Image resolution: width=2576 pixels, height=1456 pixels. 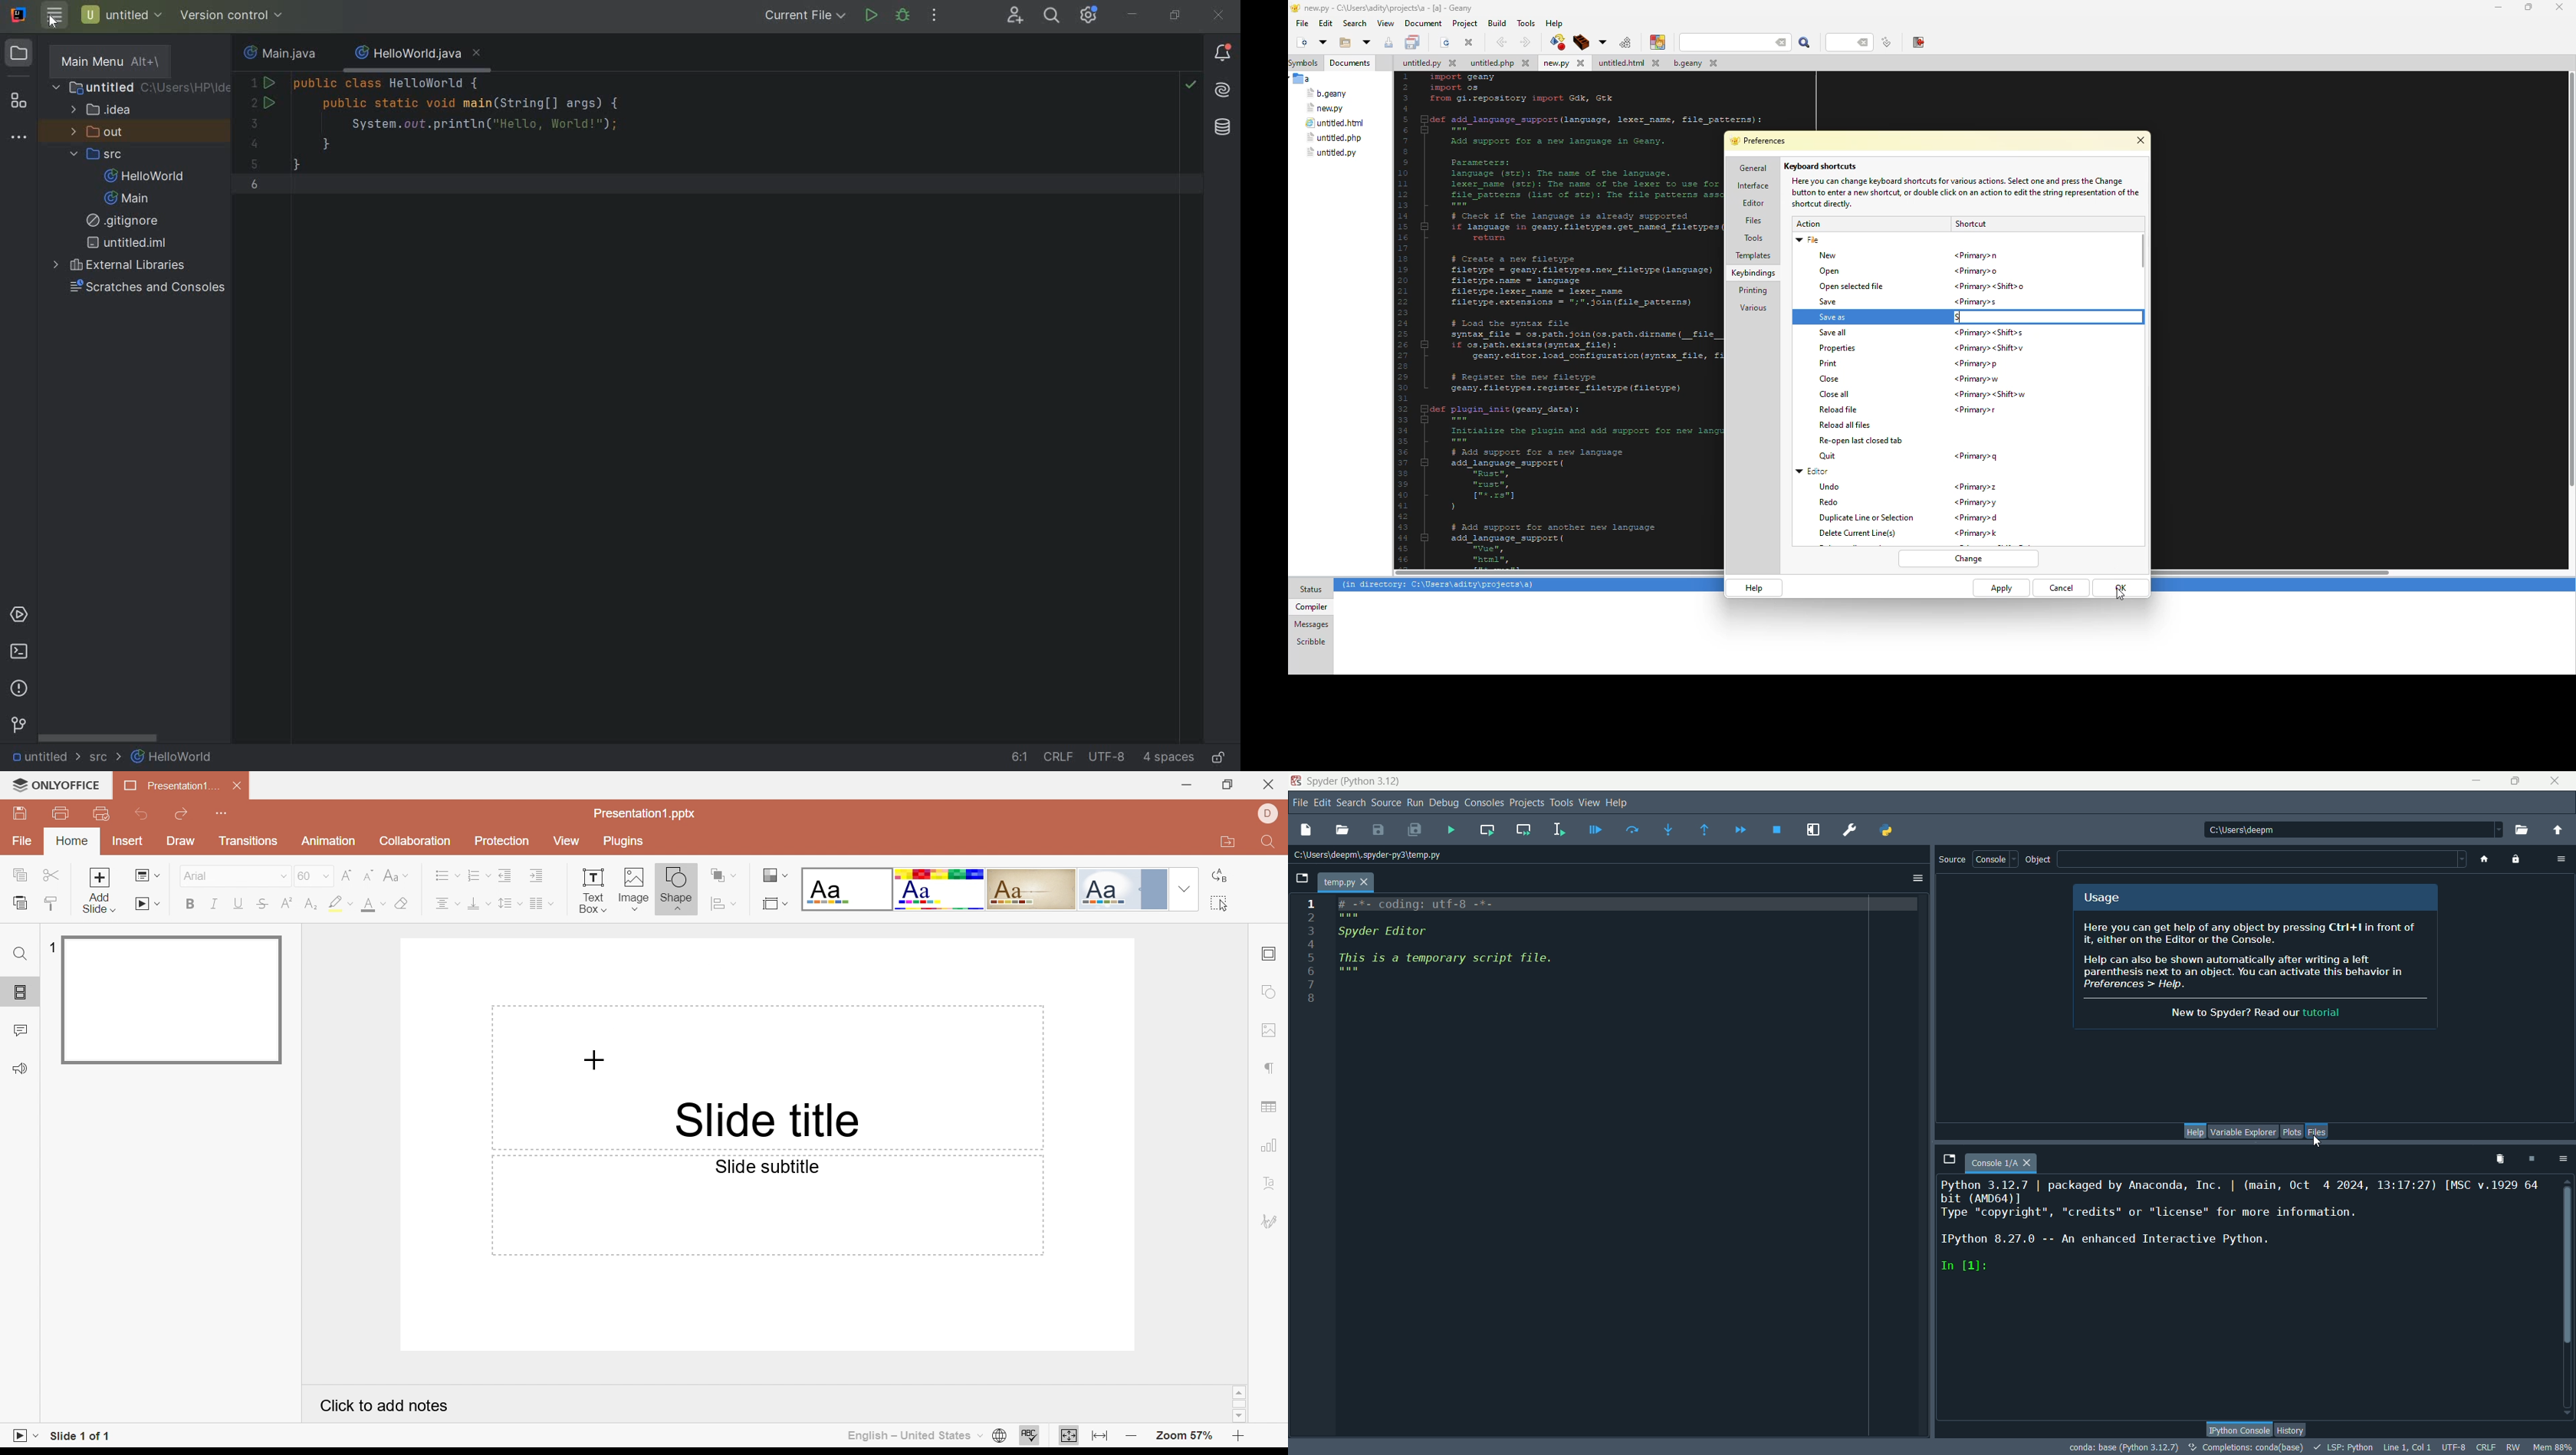 I want to click on Font, so click(x=234, y=876).